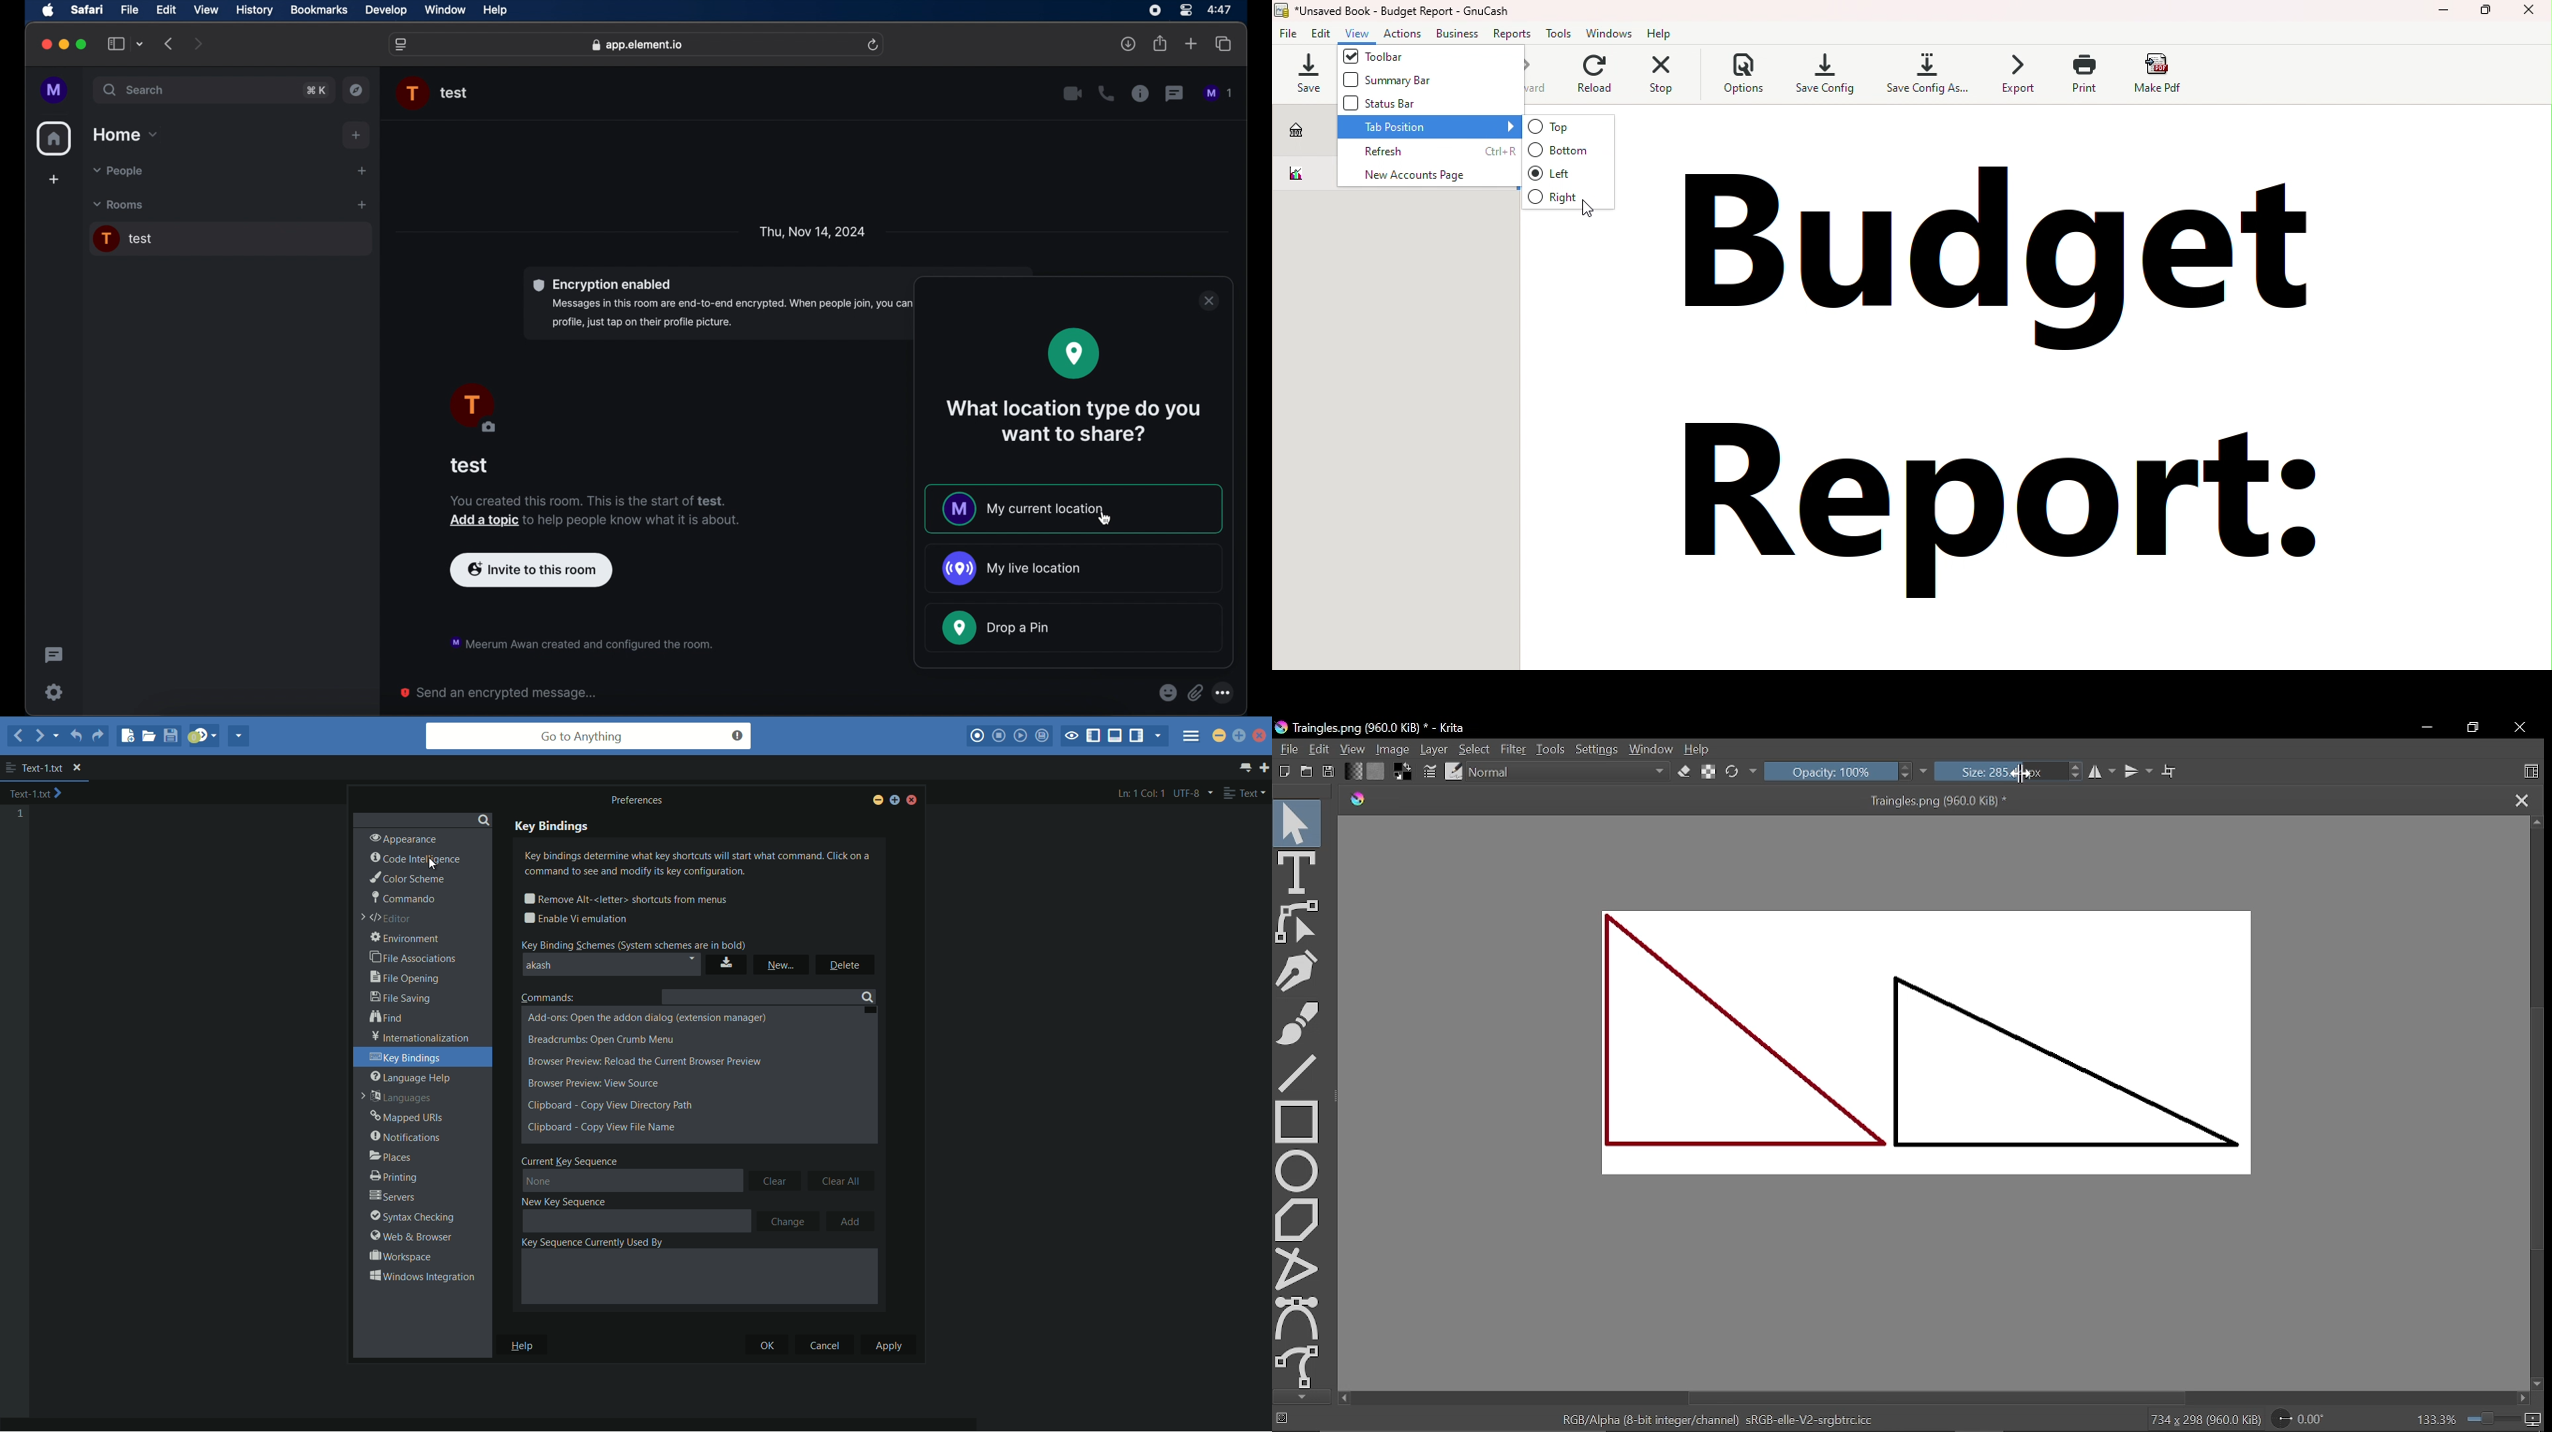 This screenshot has width=2576, height=1456. I want to click on Save config as, so click(1930, 74).